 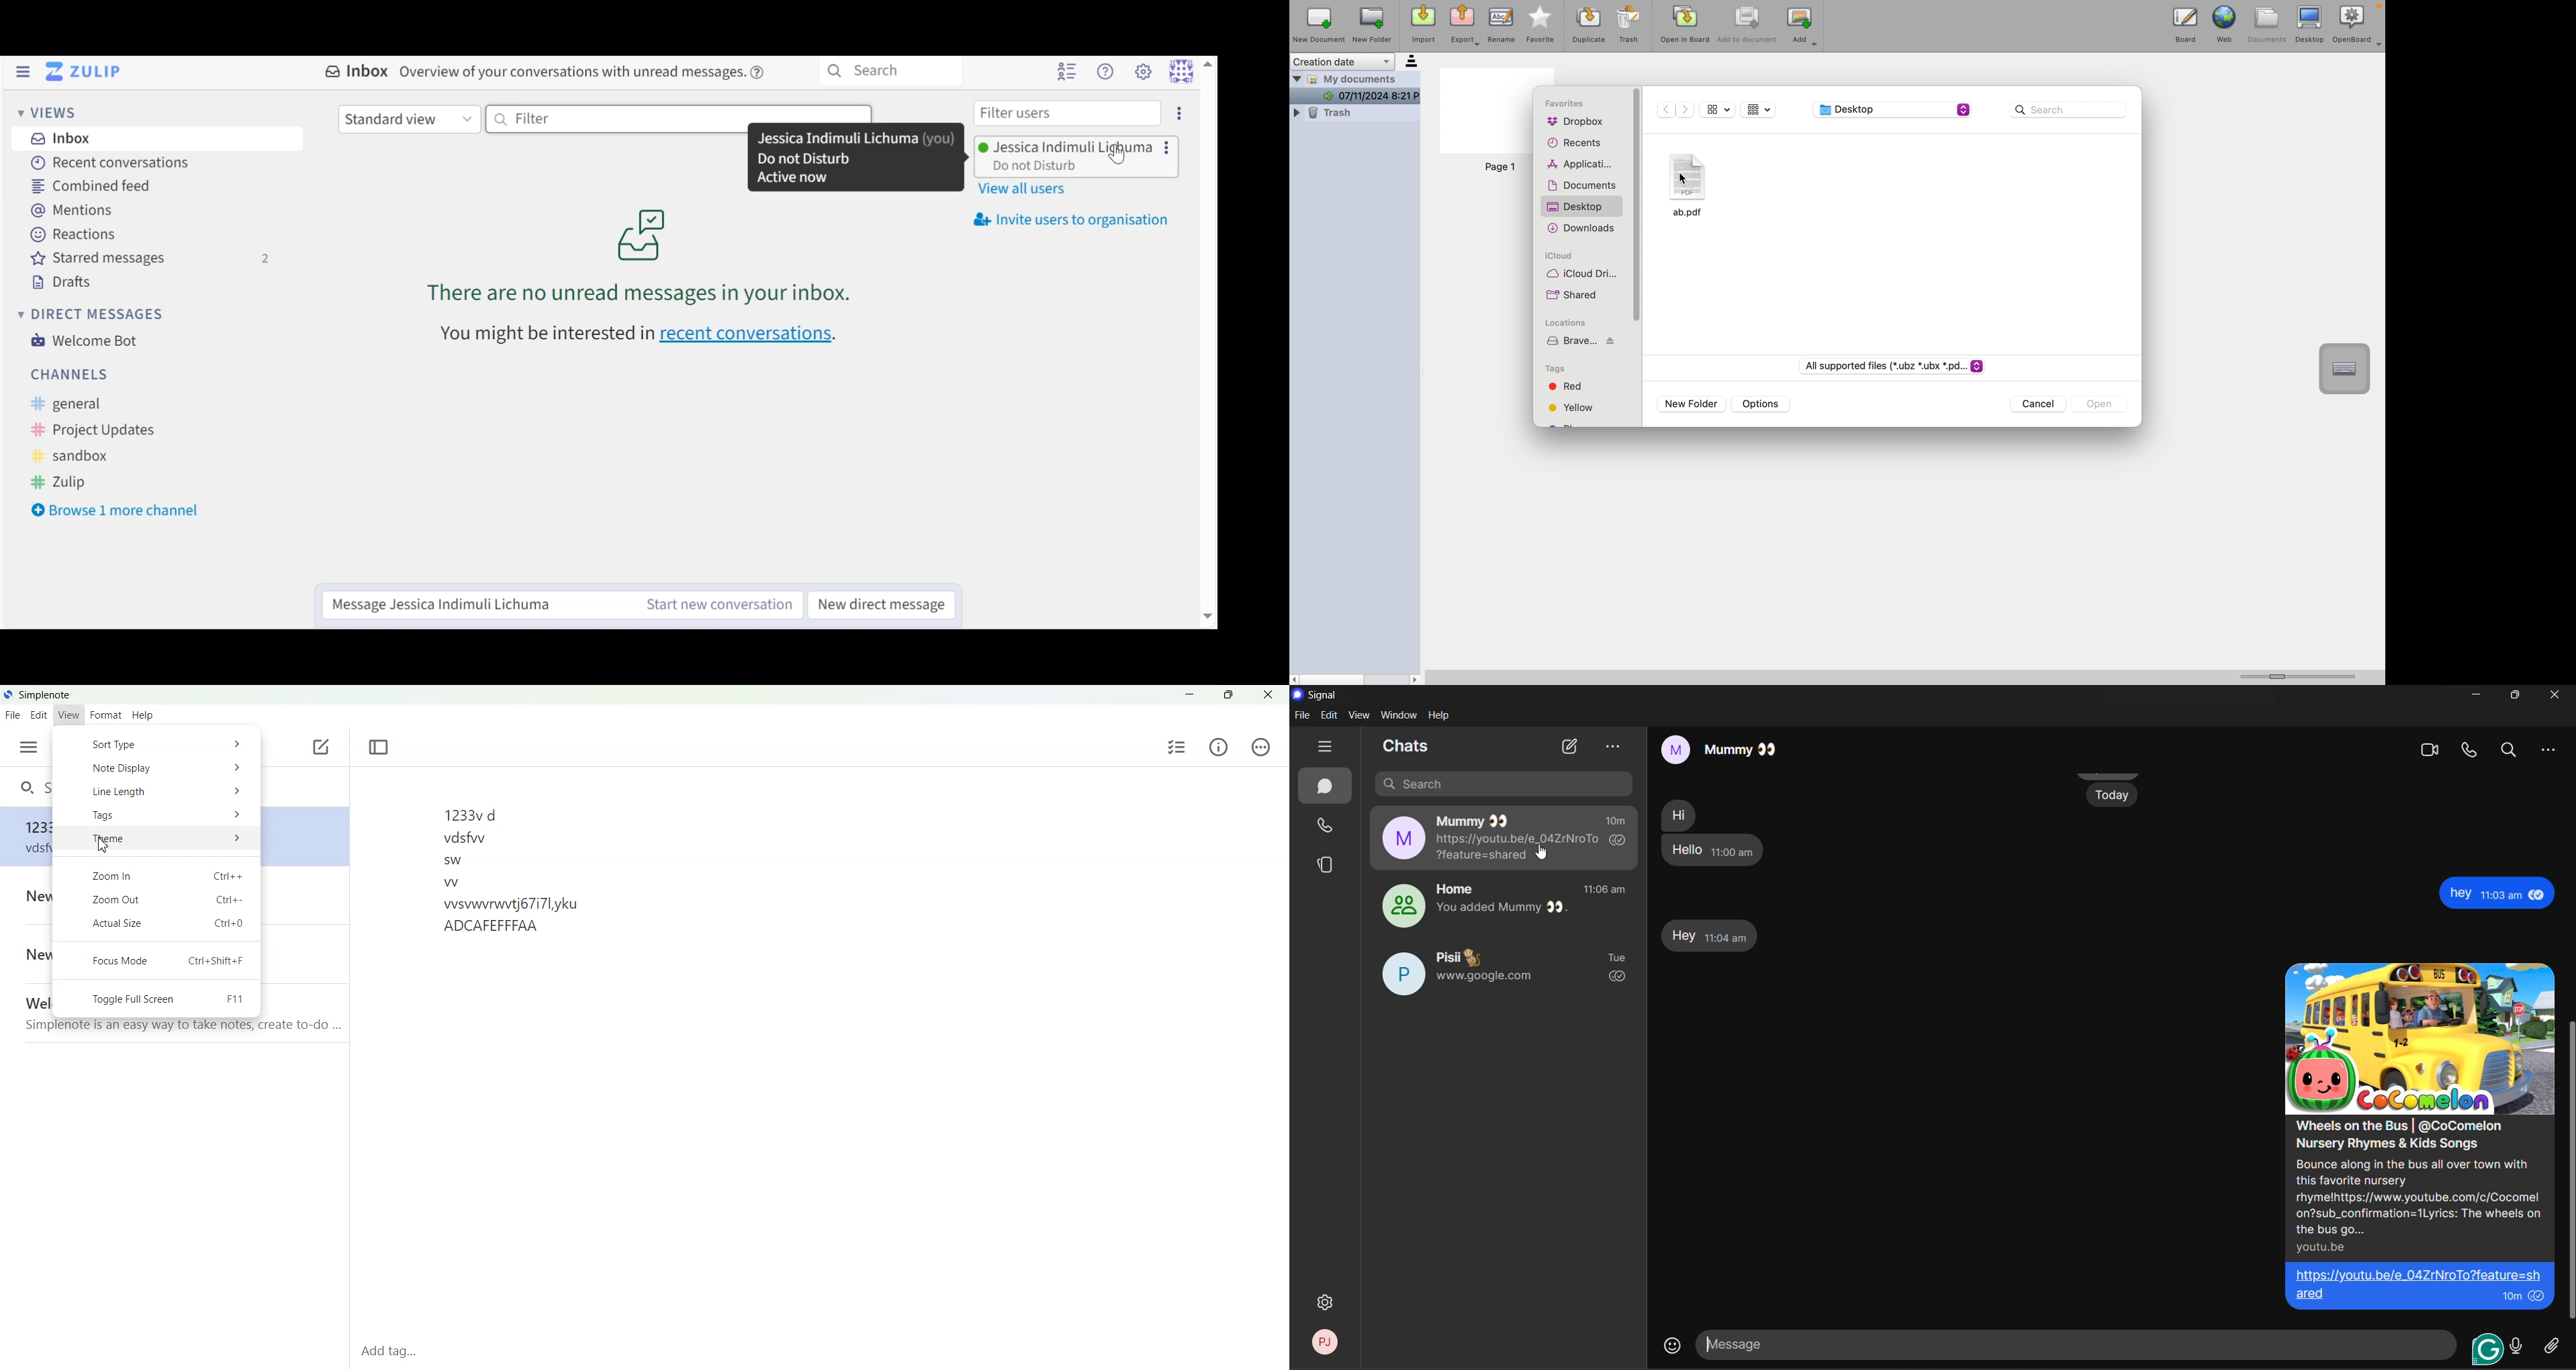 I want to click on Note file, so click(x=29, y=839).